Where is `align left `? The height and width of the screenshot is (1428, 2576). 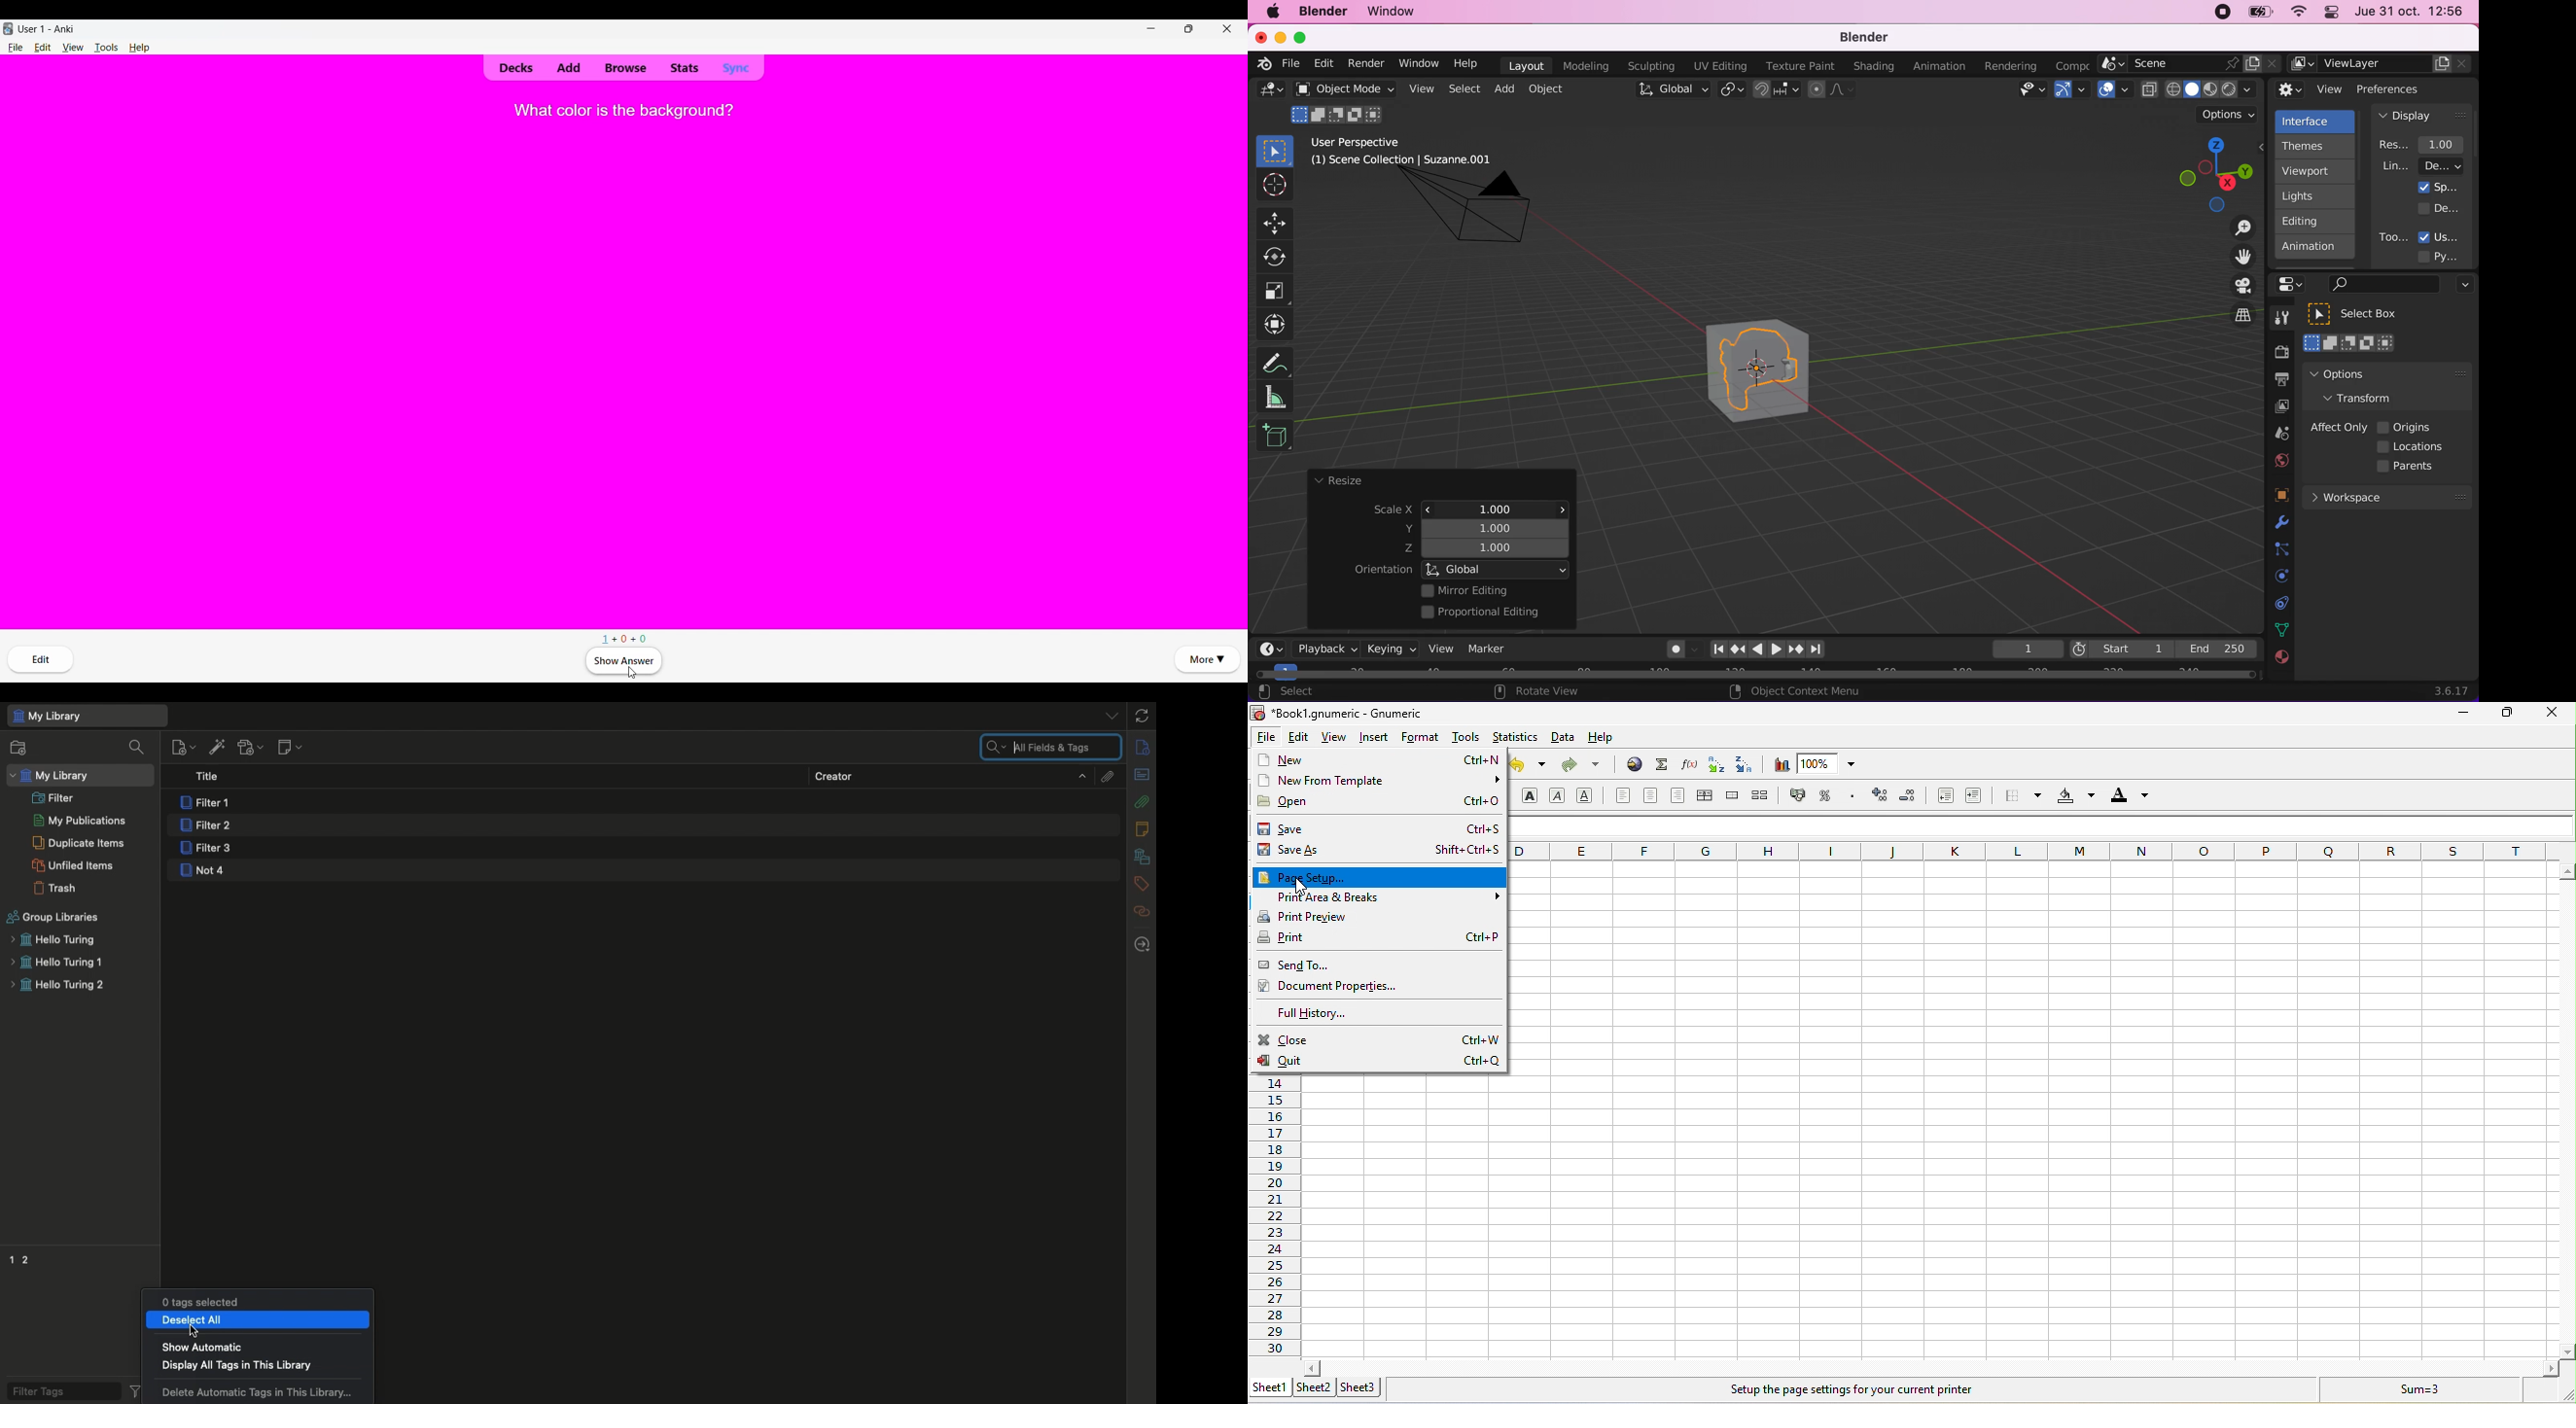 align left  is located at coordinates (1621, 796).